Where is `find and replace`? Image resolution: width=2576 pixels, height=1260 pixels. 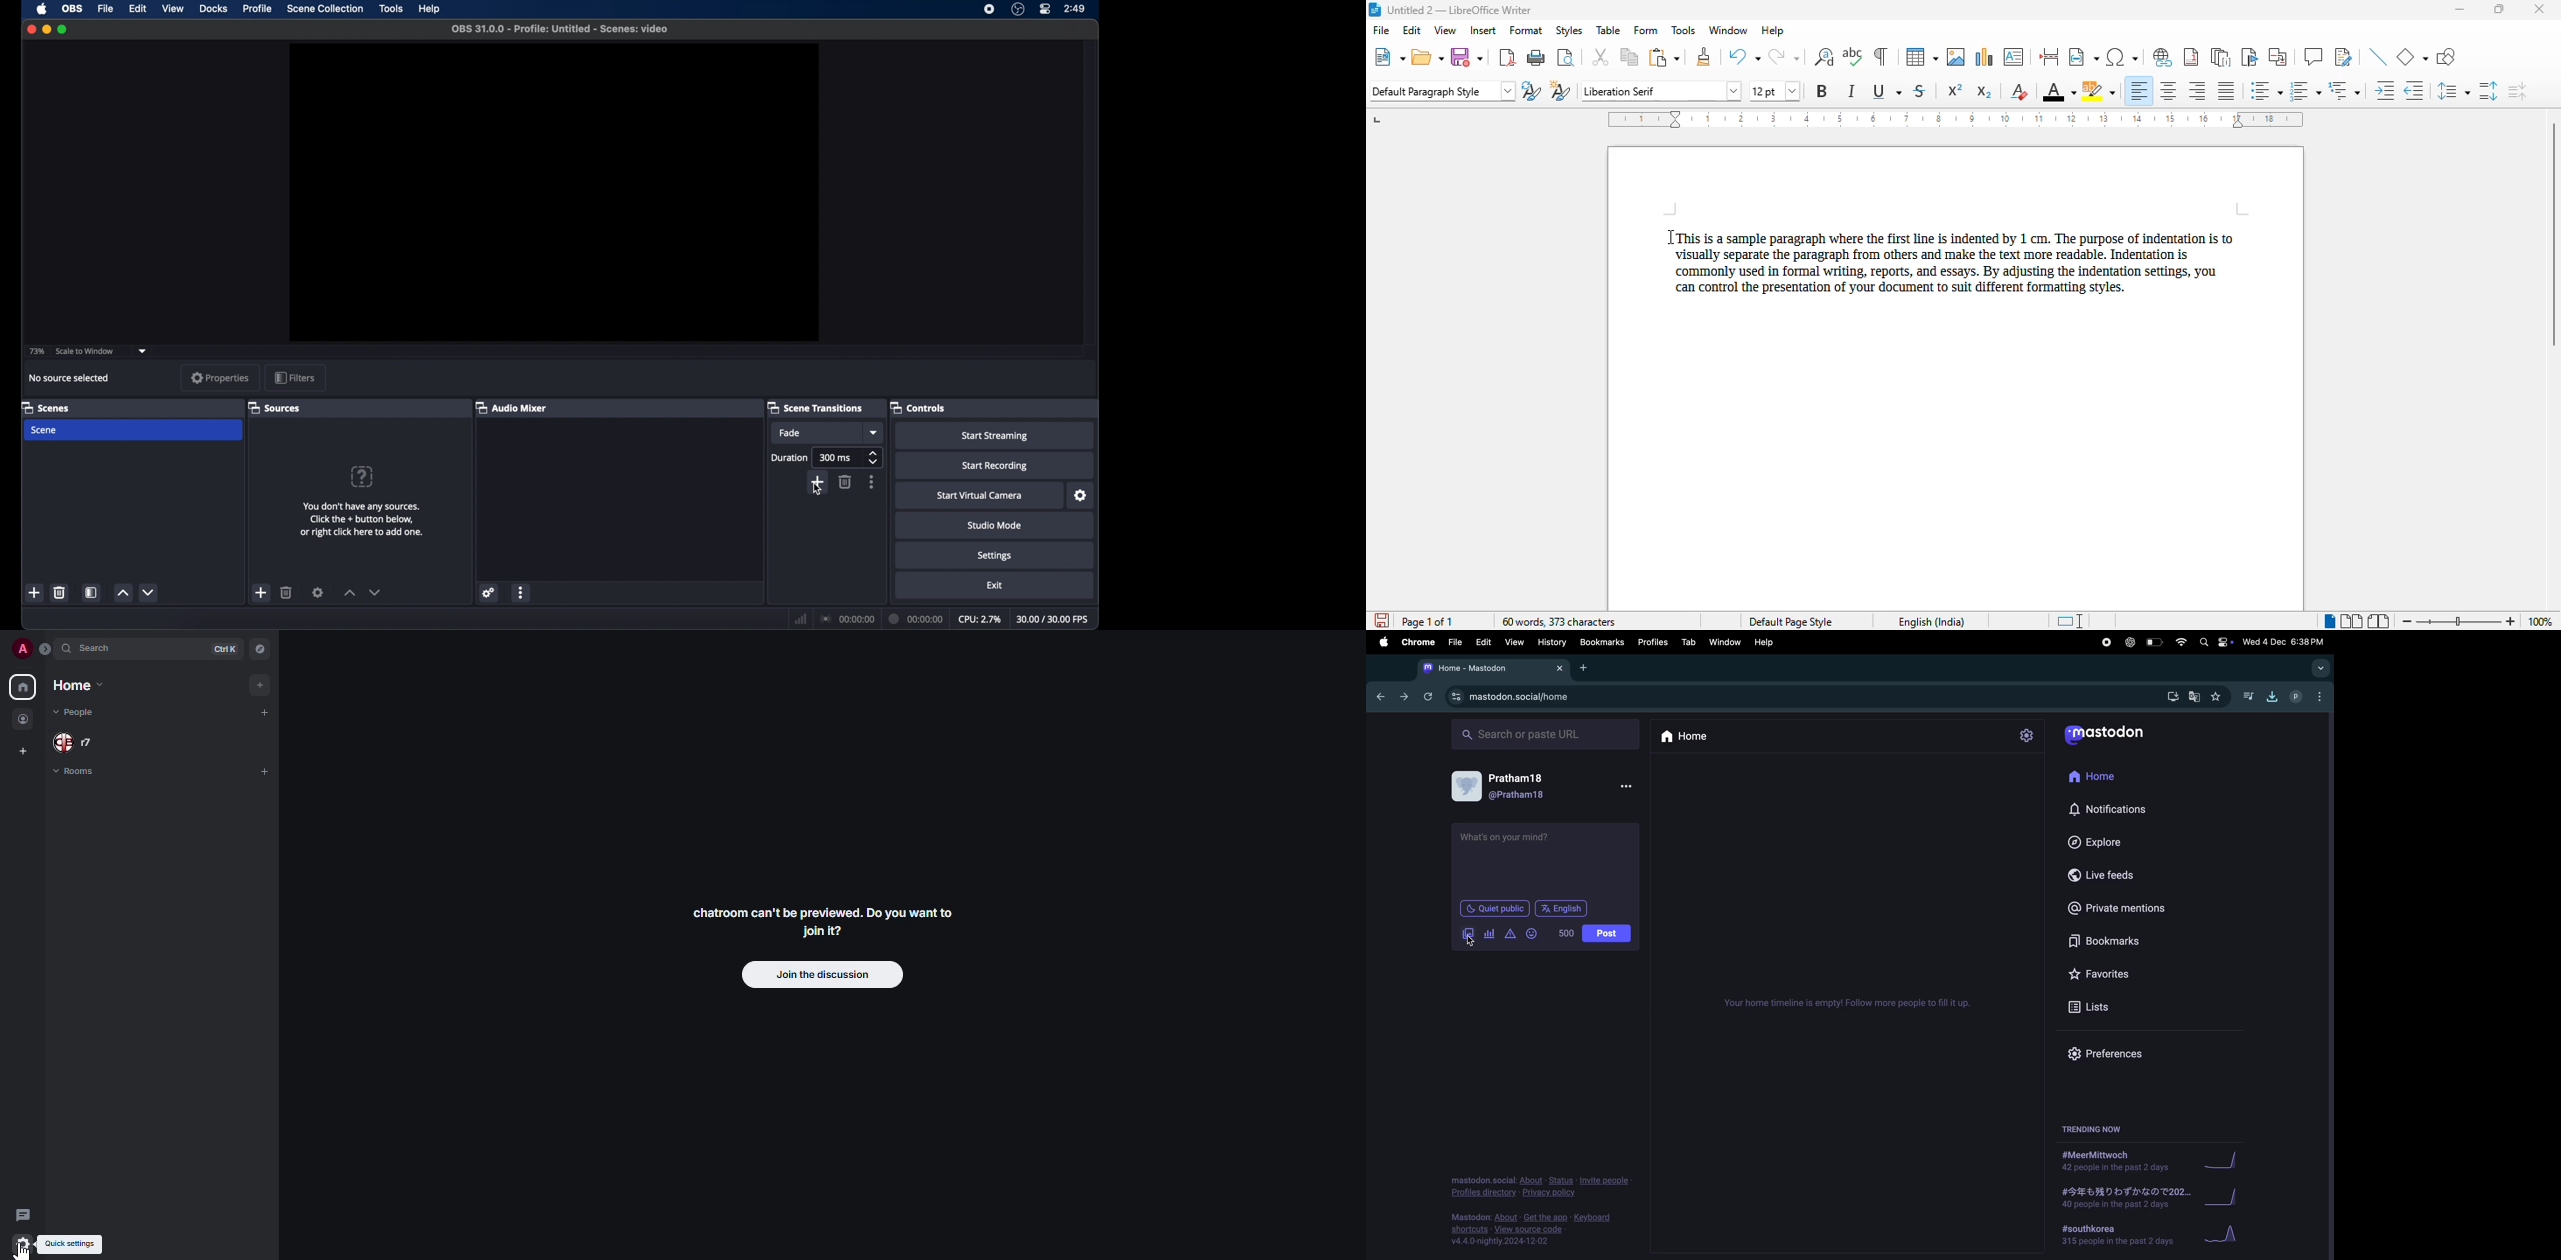
find and replace is located at coordinates (1824, 57).